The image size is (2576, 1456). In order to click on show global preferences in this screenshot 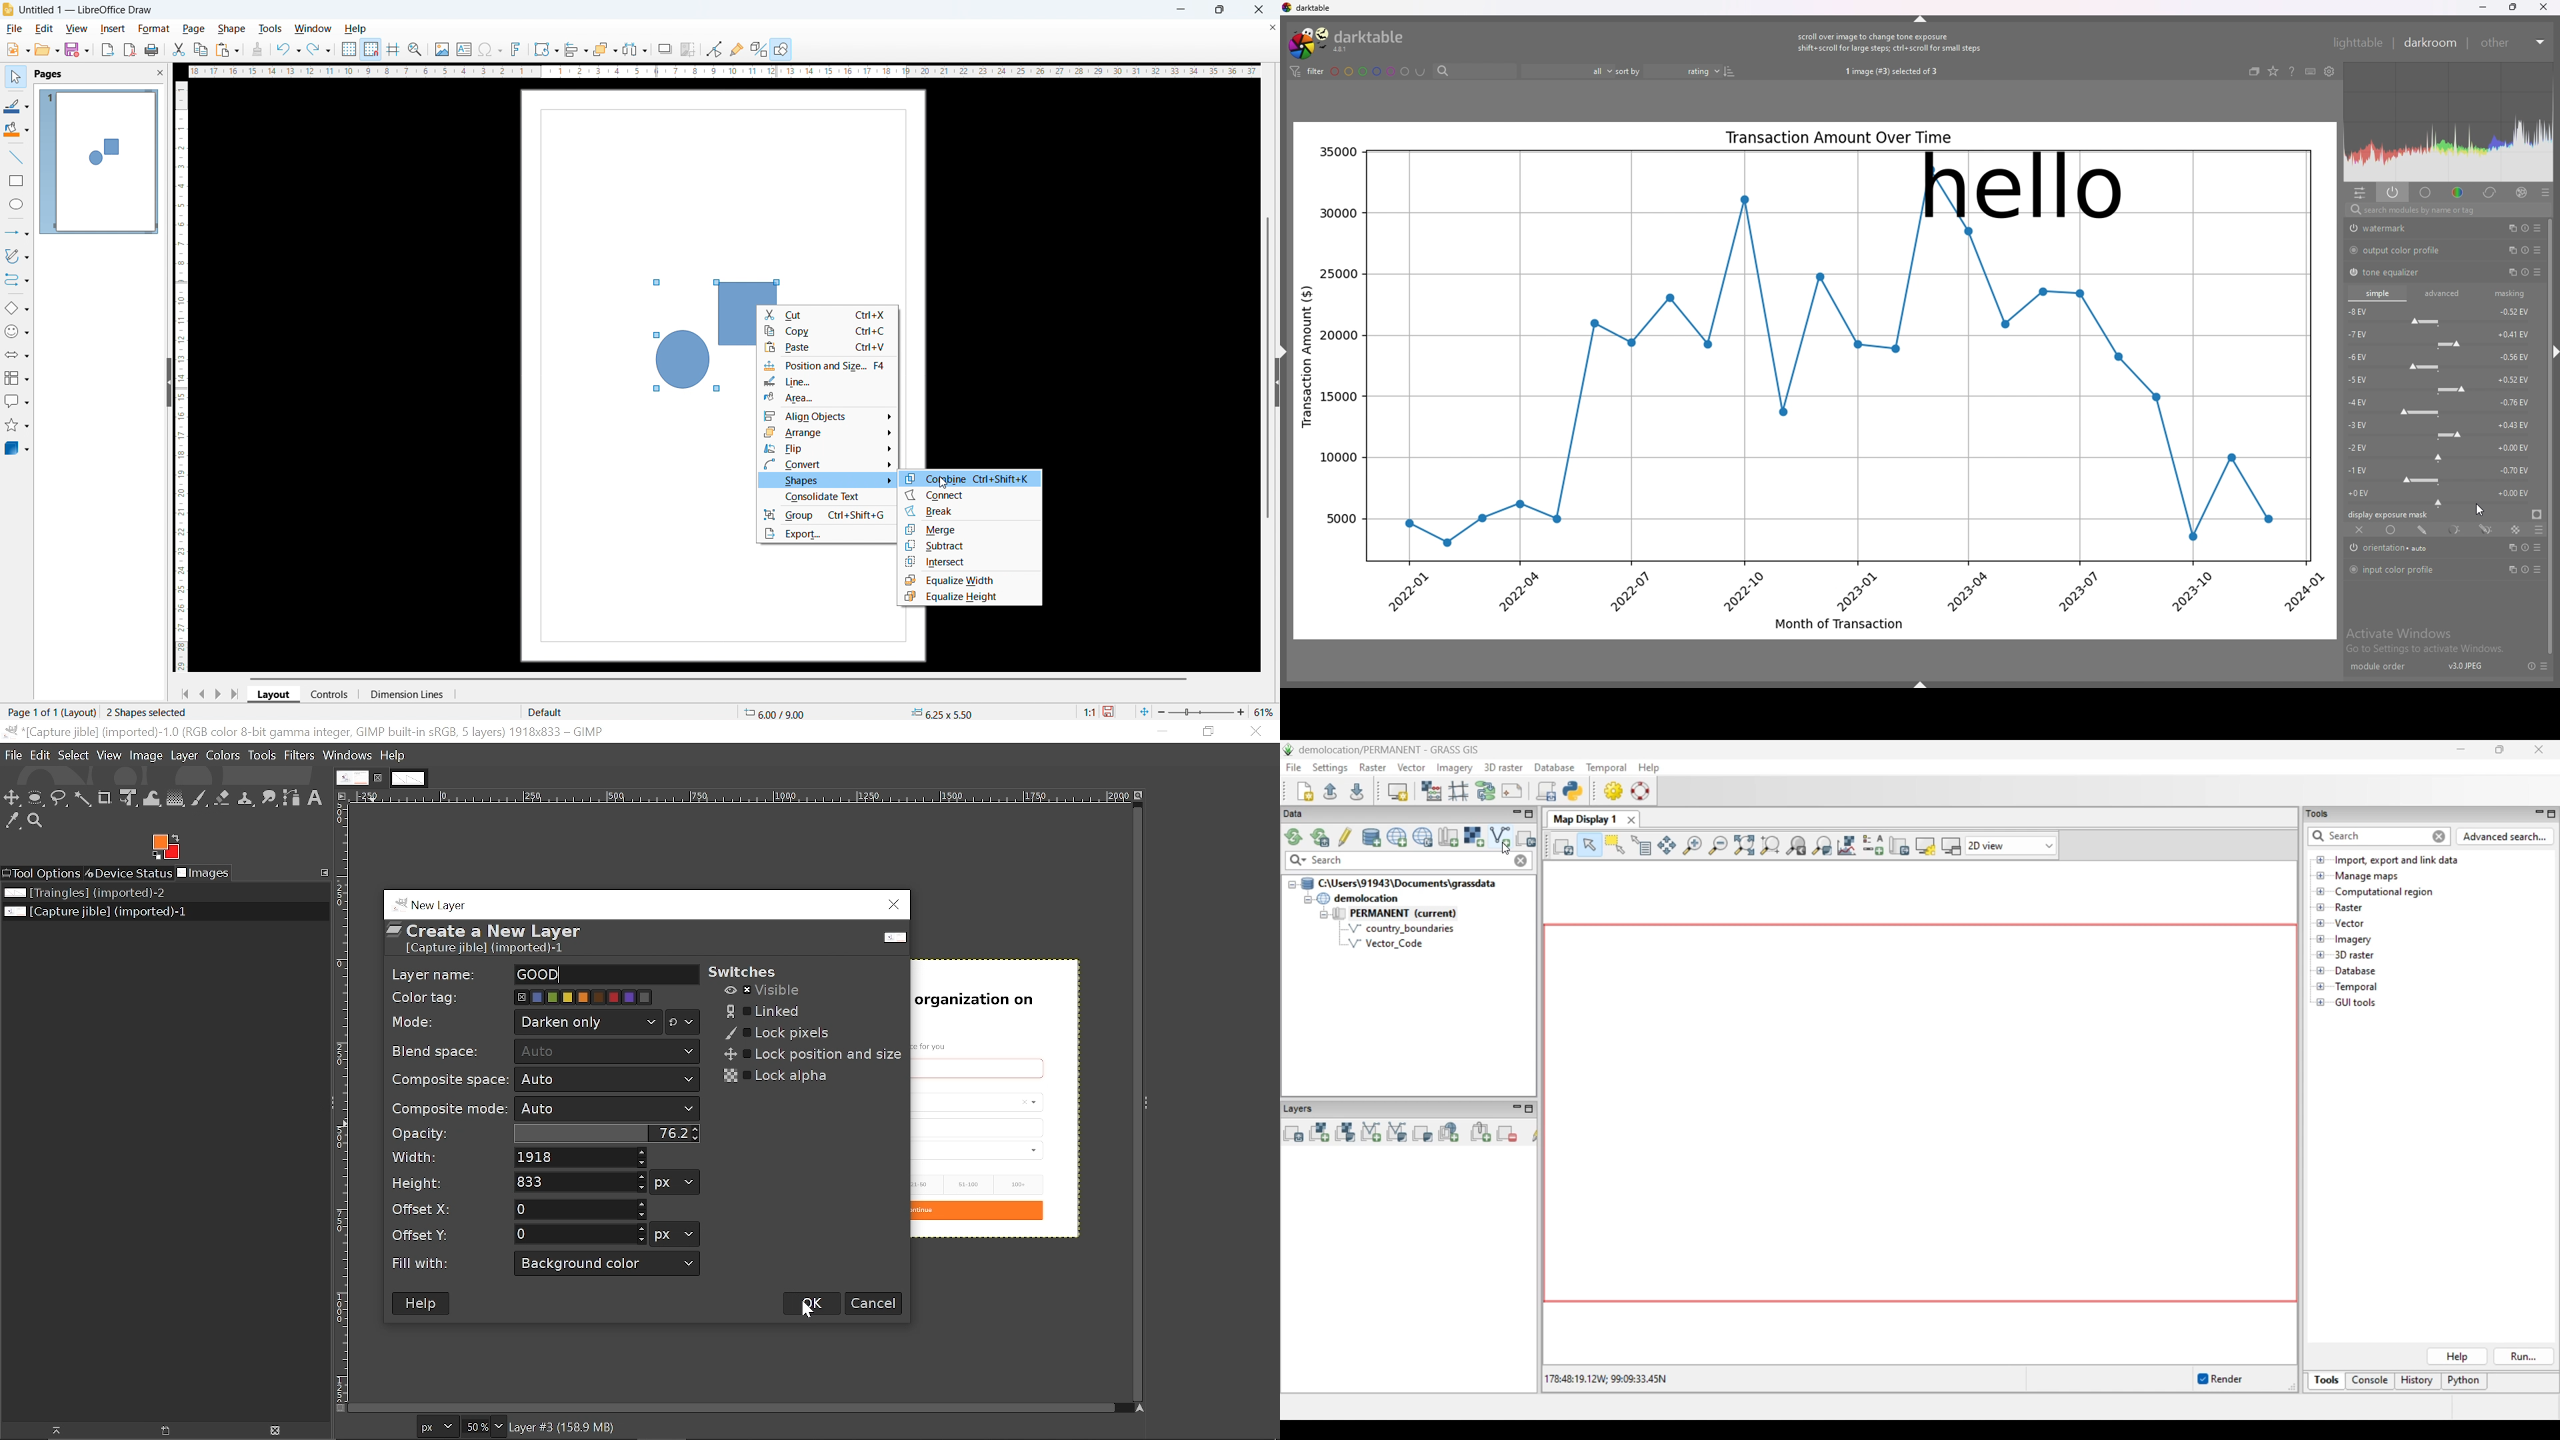, I will do `click(2330, 71)`.